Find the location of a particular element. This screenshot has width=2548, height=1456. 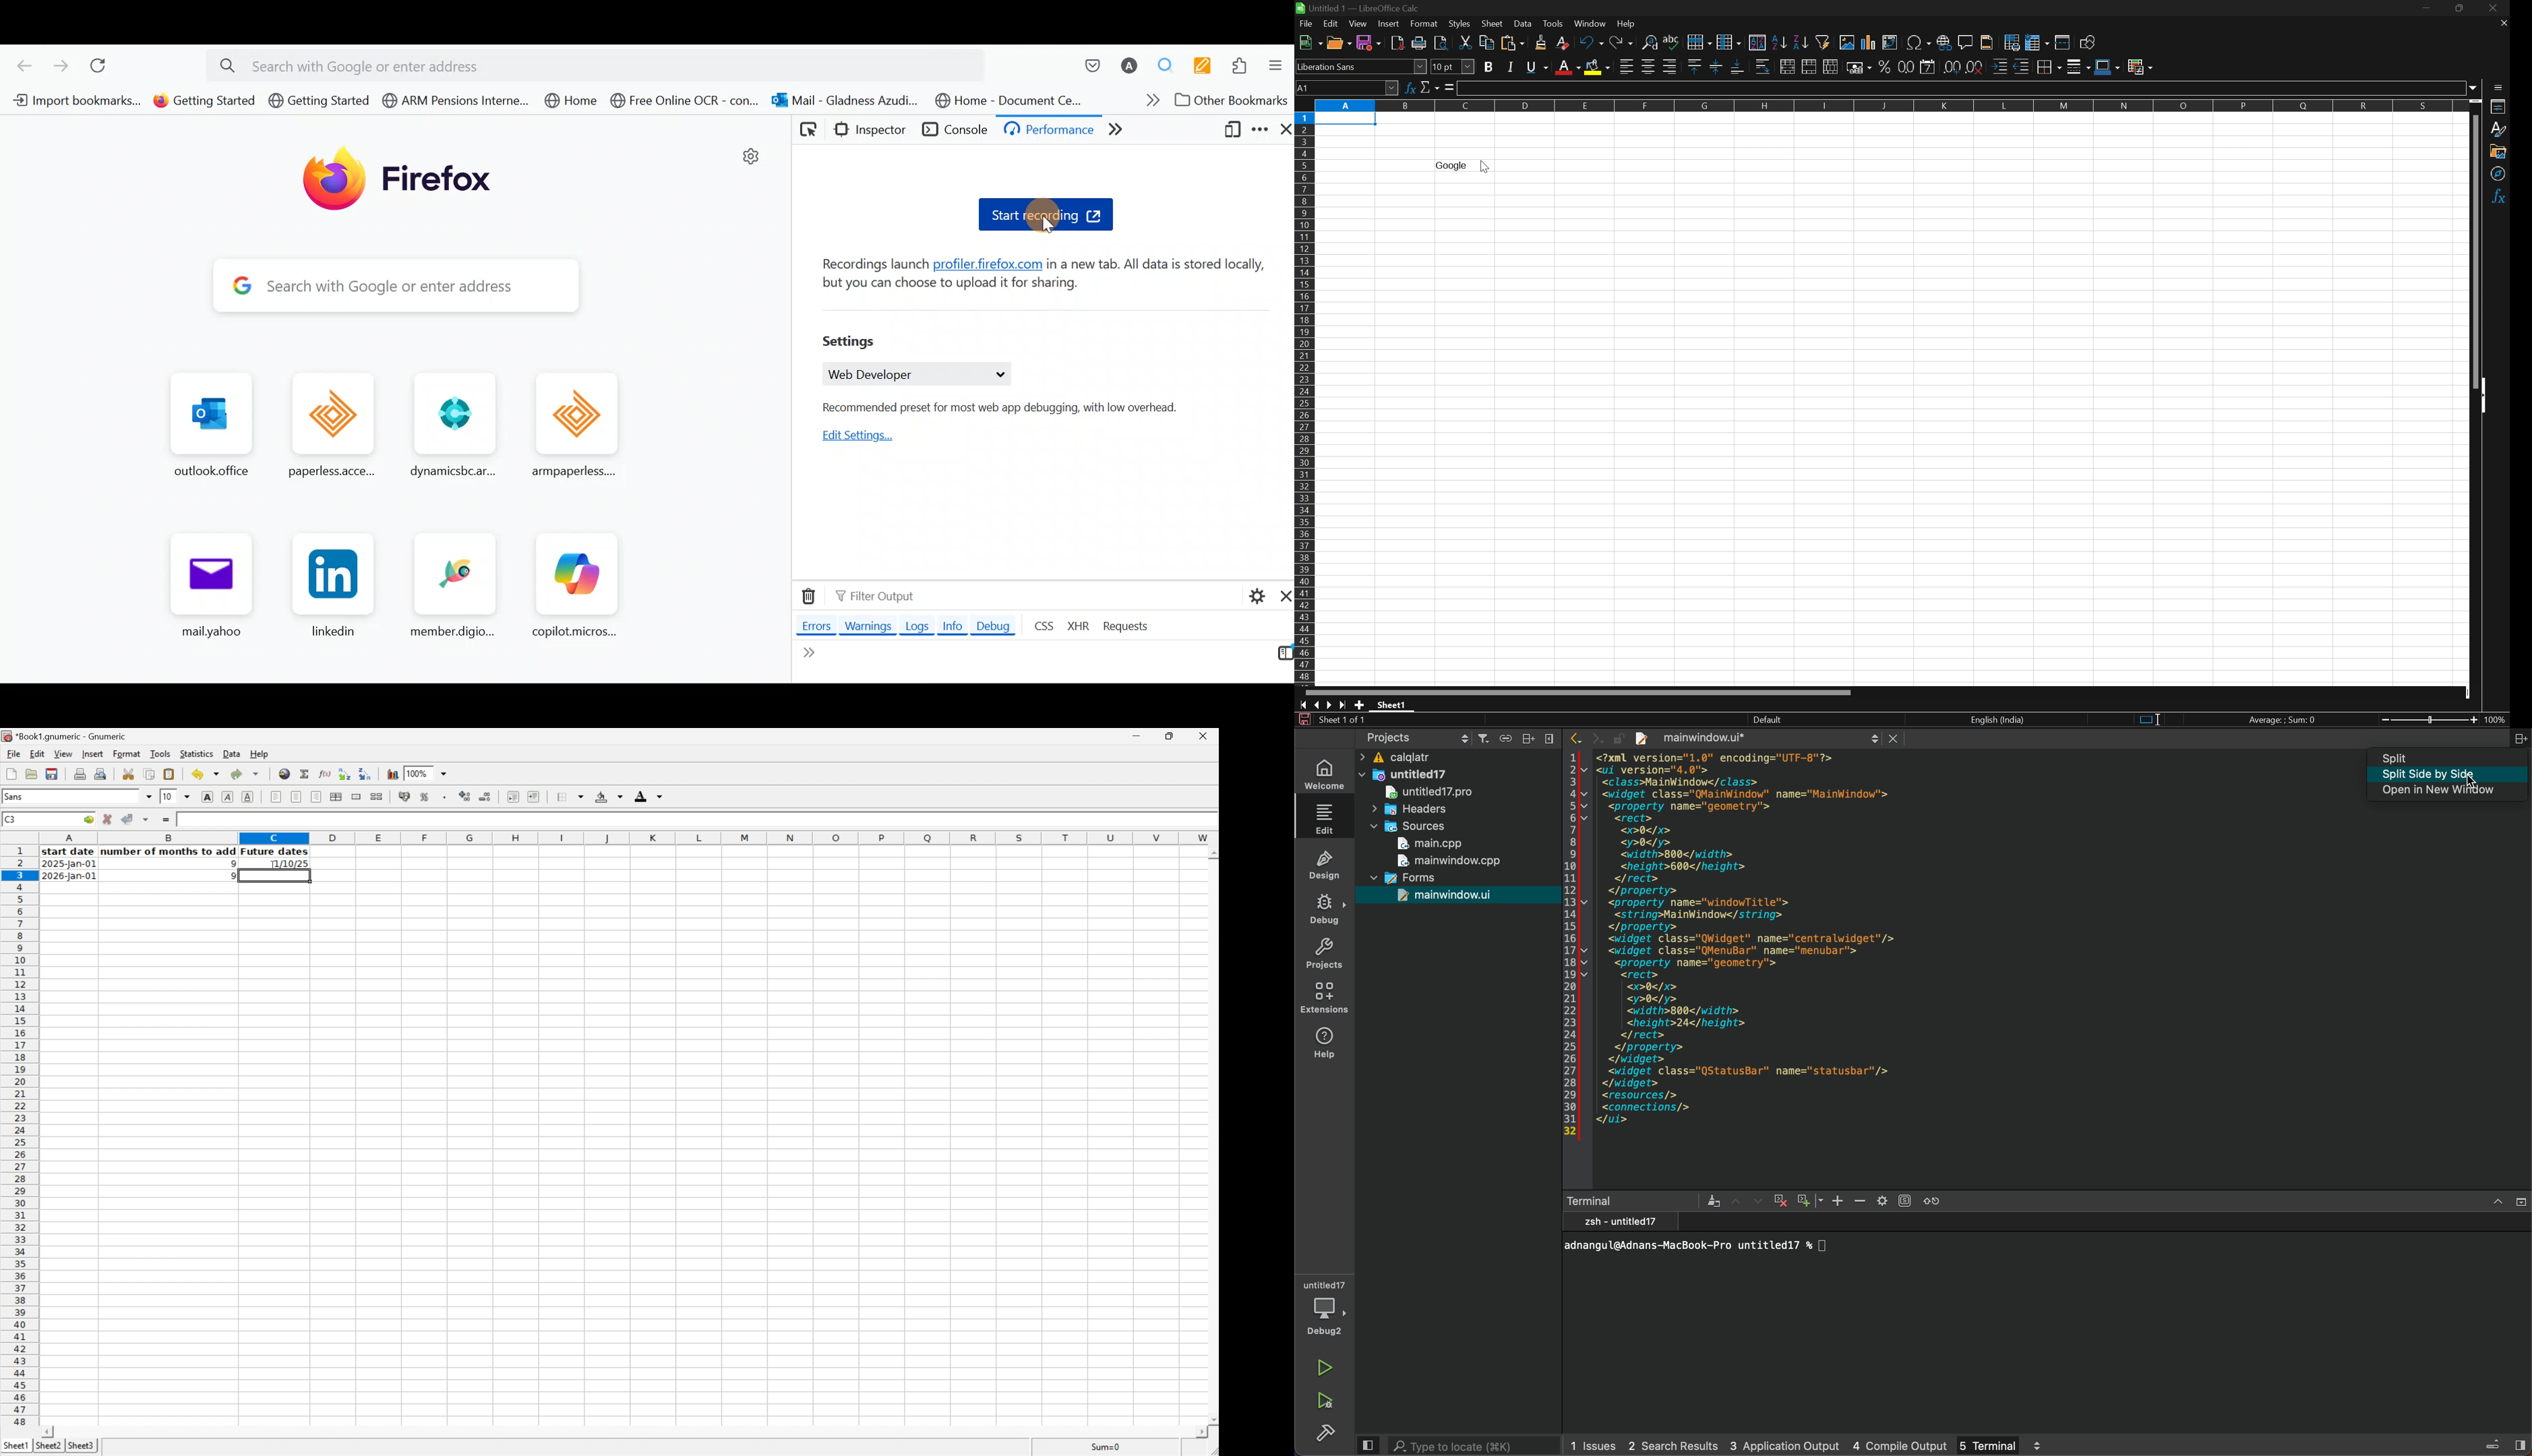

Font color is located at coordinates (1567, 67).